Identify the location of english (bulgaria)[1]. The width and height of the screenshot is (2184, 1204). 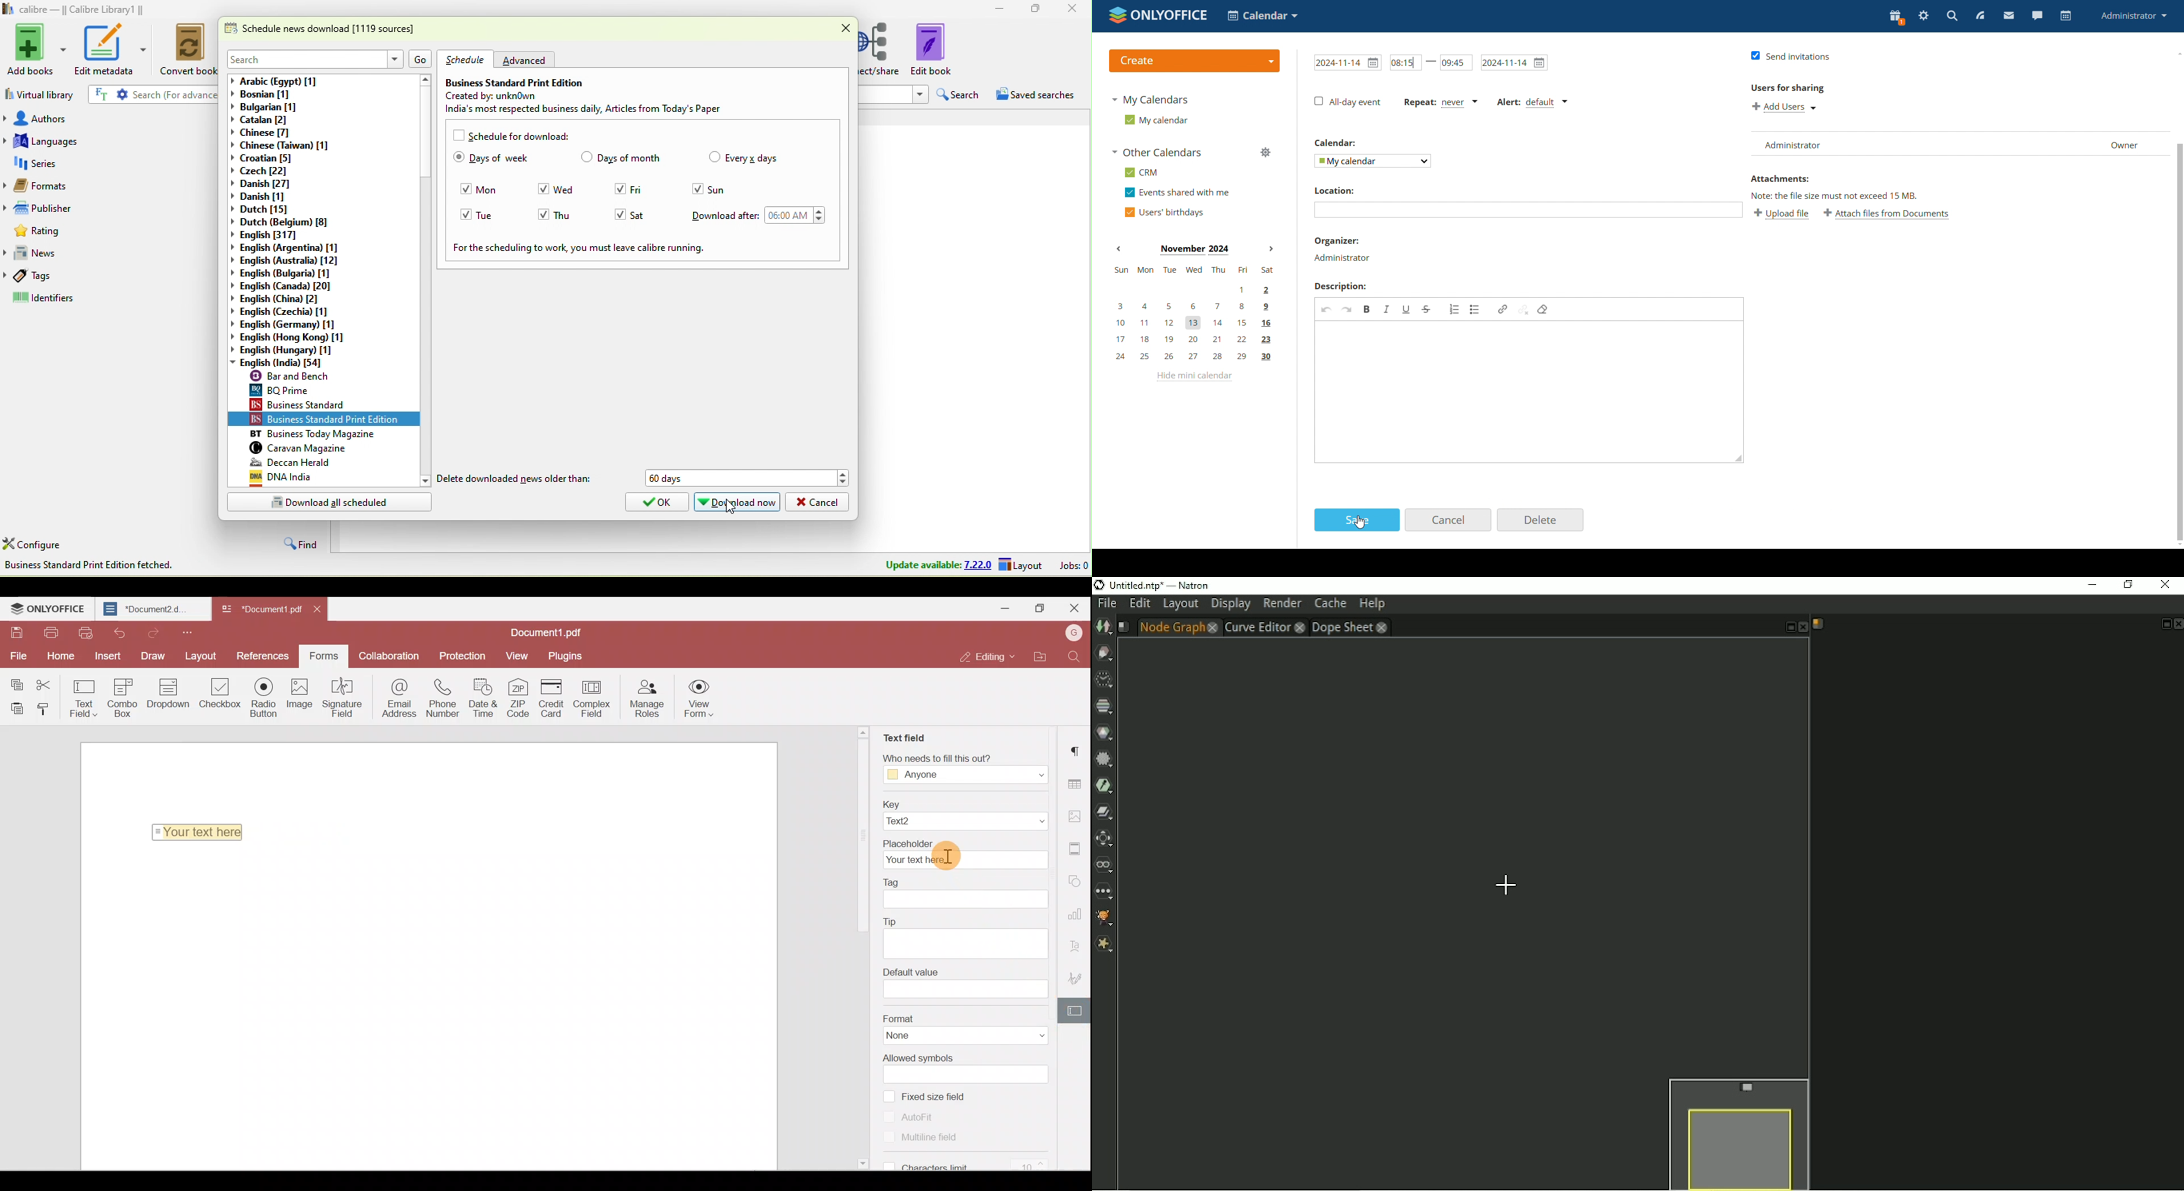
(291, 273).